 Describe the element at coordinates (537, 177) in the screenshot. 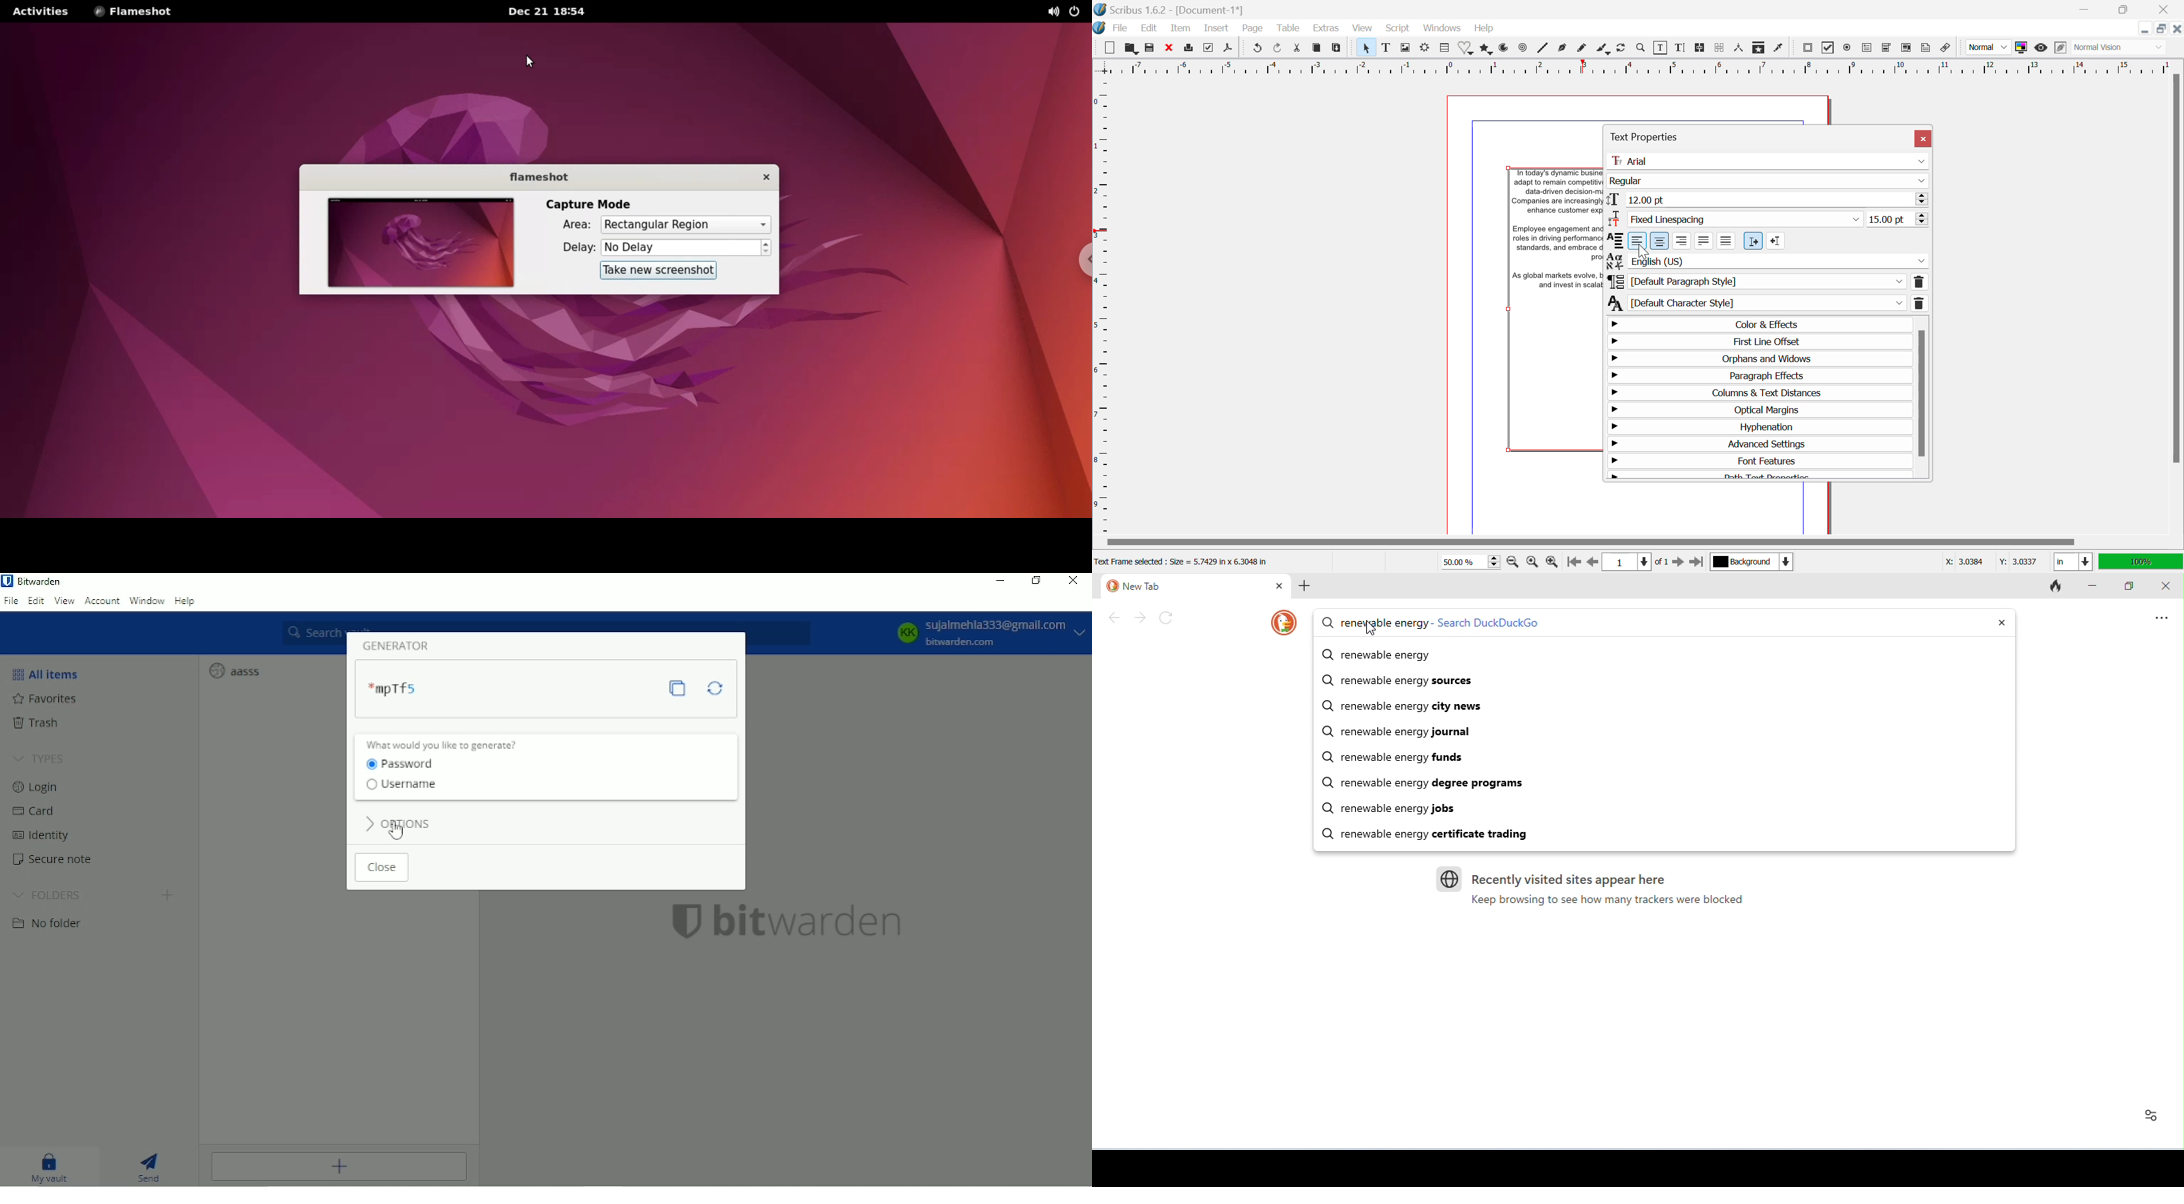

I see `flameshot ` at that location.